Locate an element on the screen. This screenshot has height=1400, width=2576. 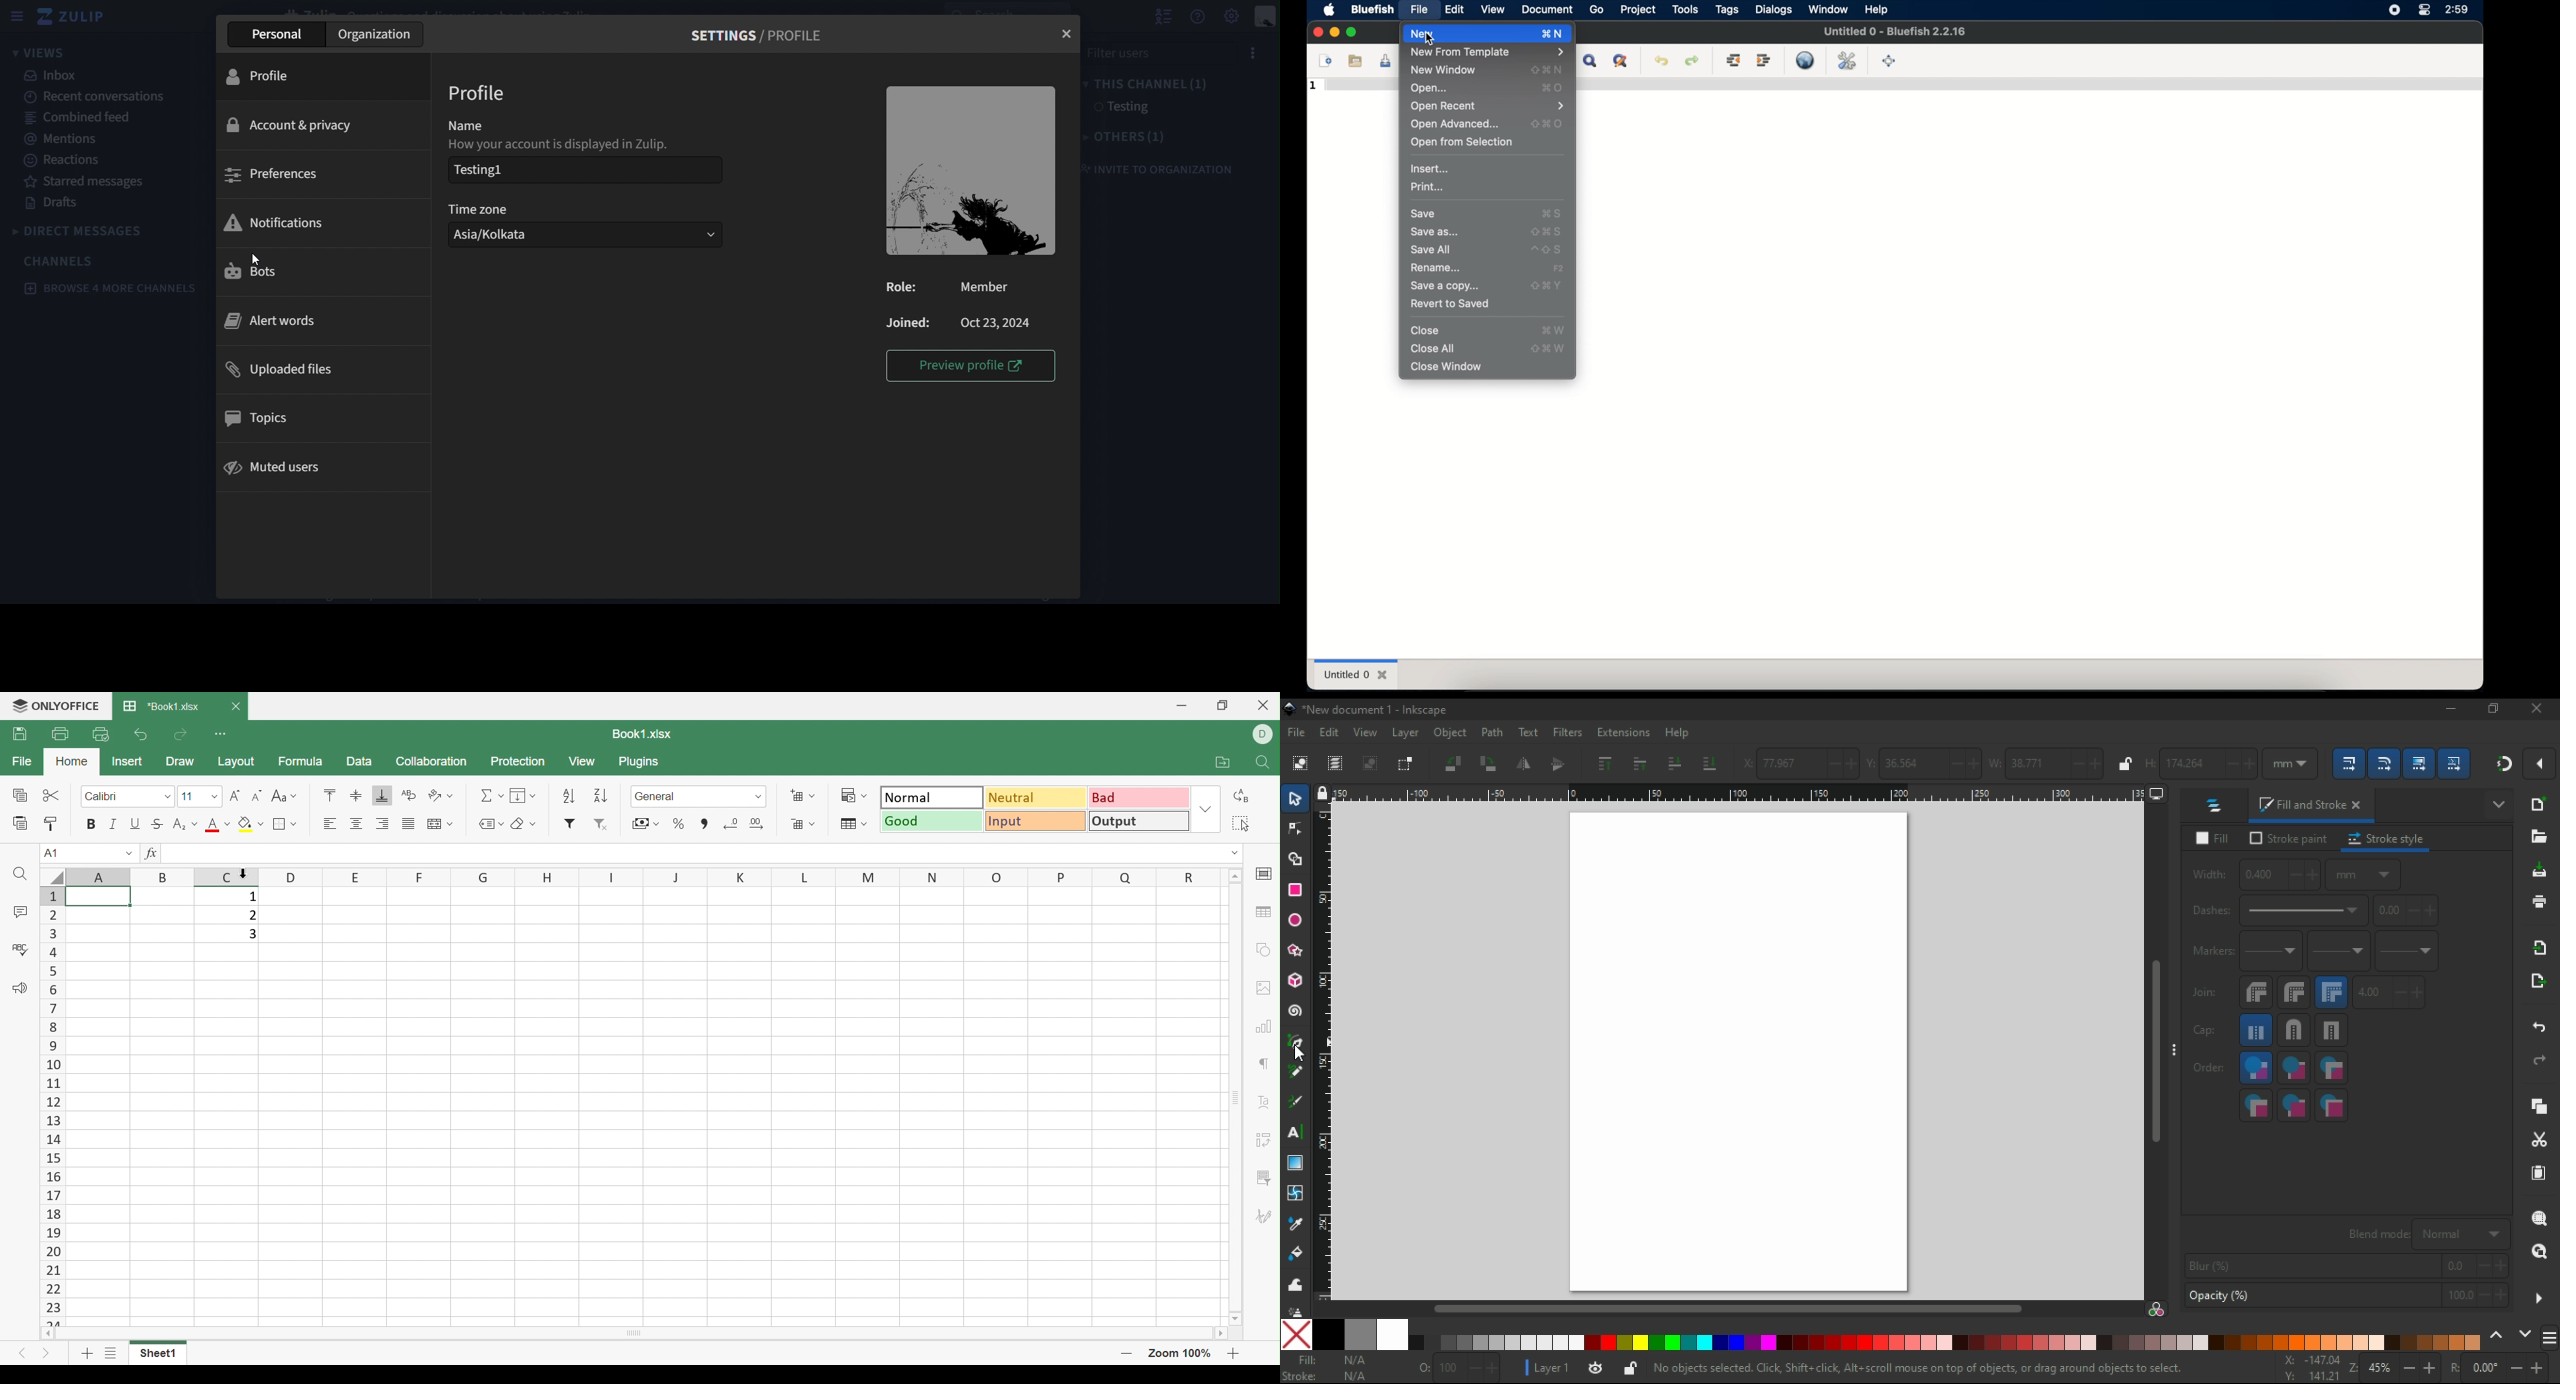
time is located at coordinates (2457, 10).